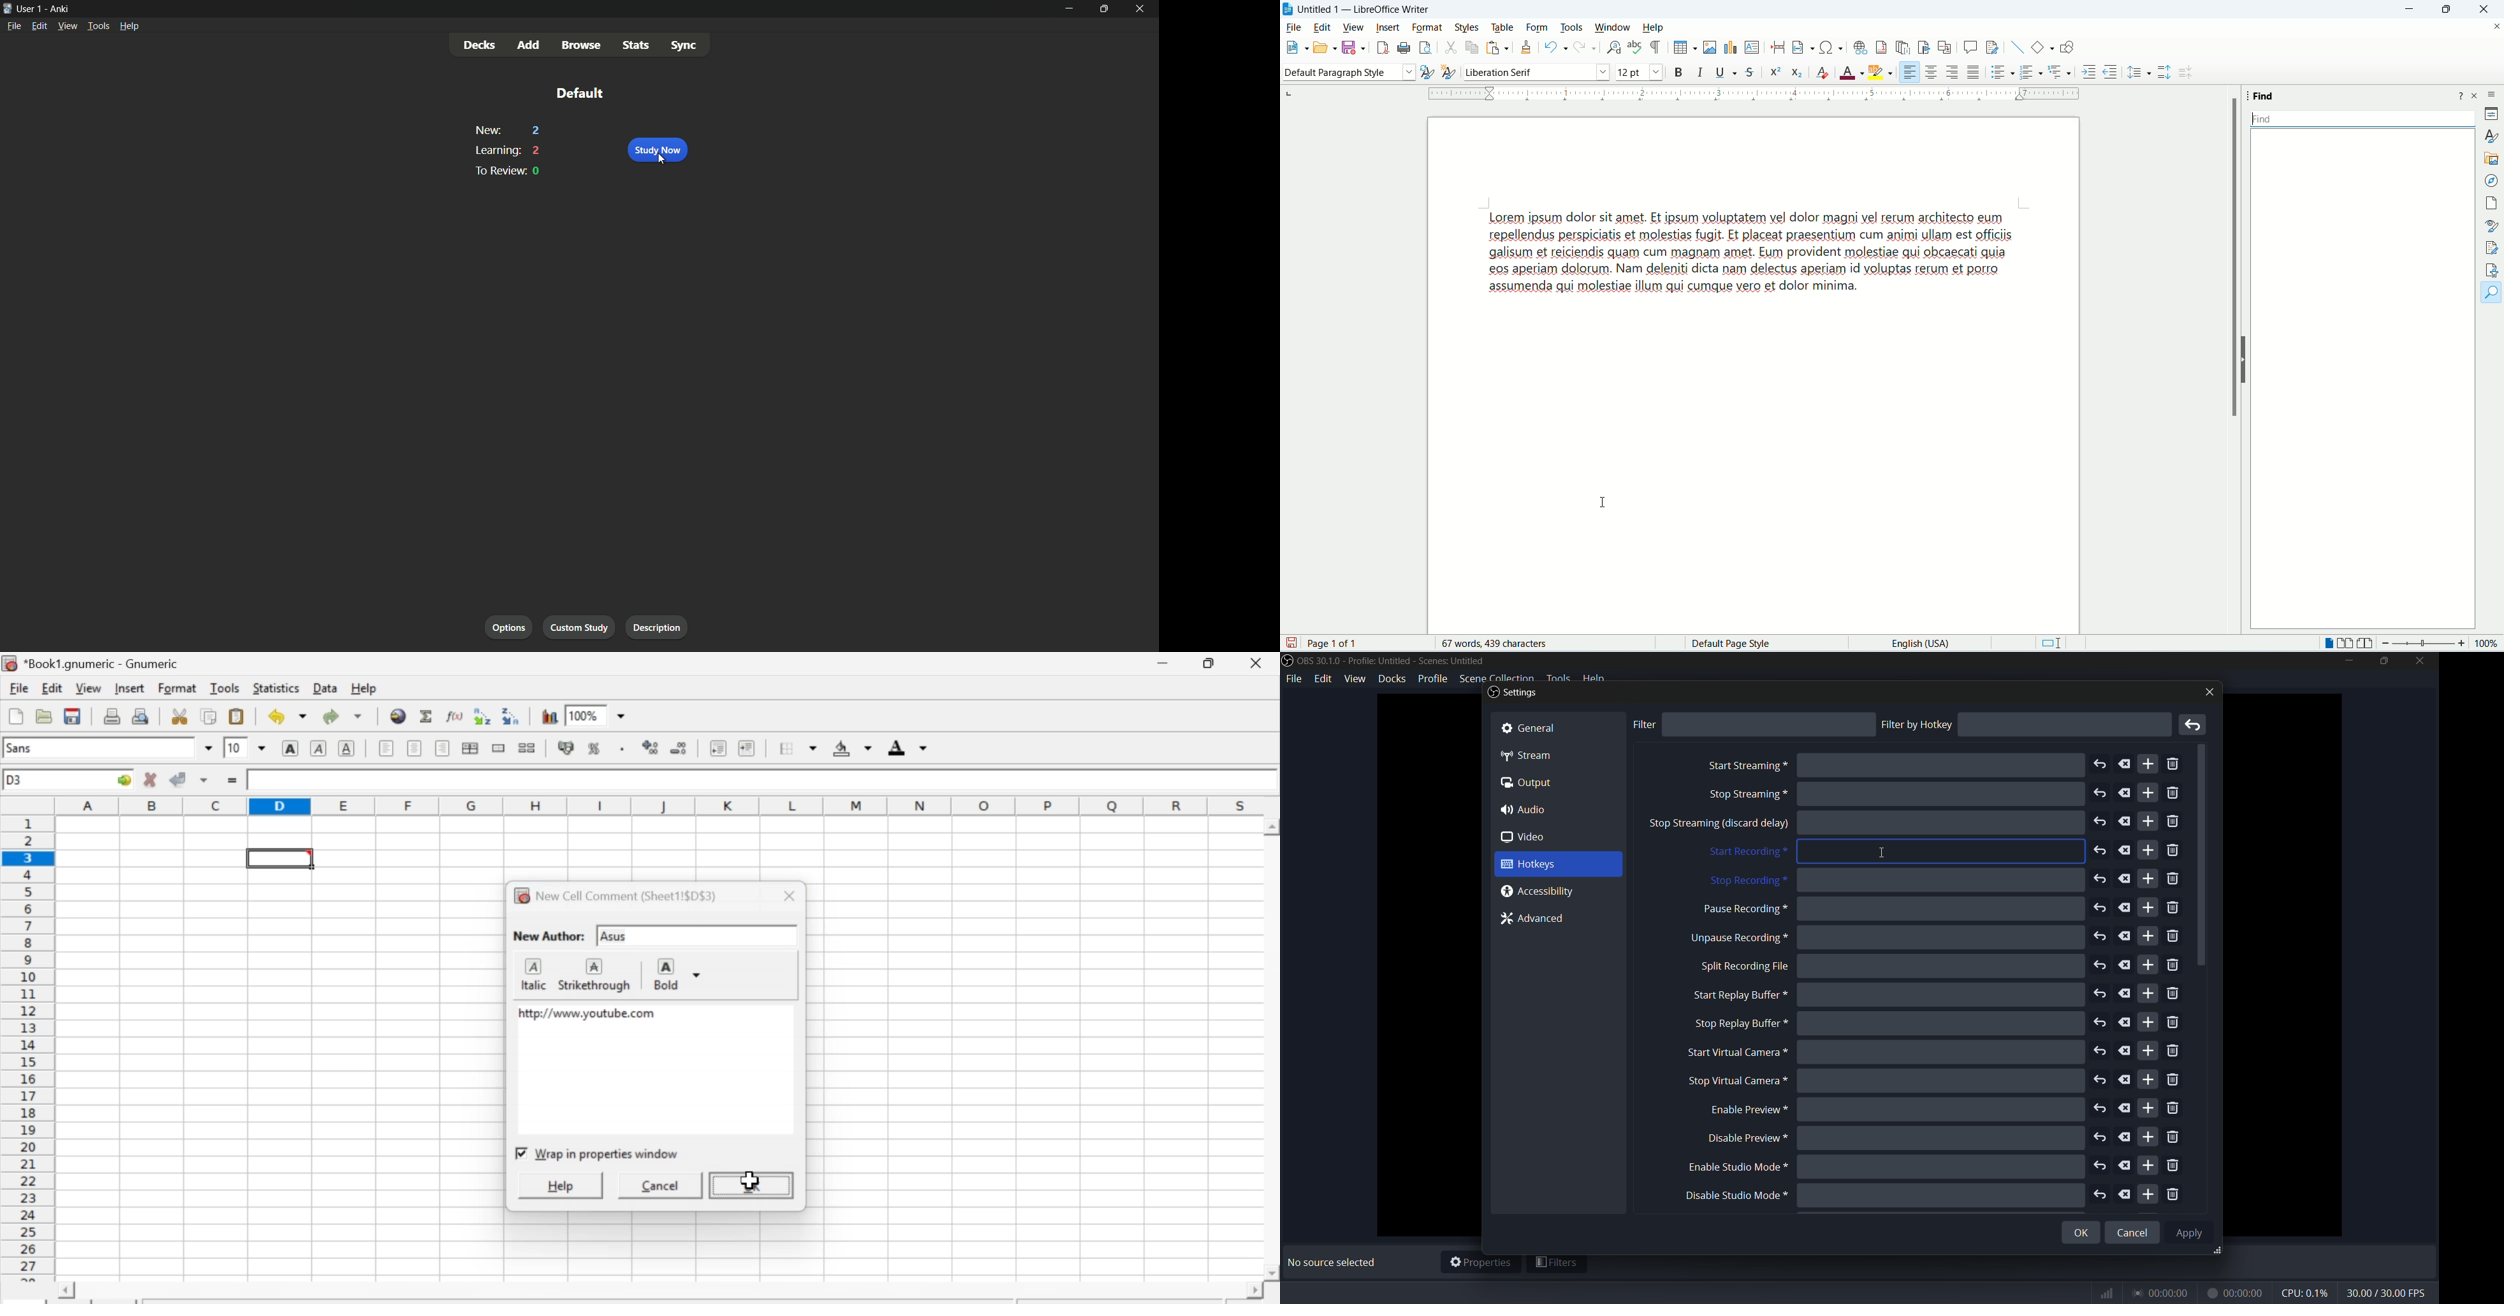 The width and height of the screenshot is (2520, 1316). Describe the element at coordinates (2493, 249) in the screenshot. I see `manage changes` at that location.